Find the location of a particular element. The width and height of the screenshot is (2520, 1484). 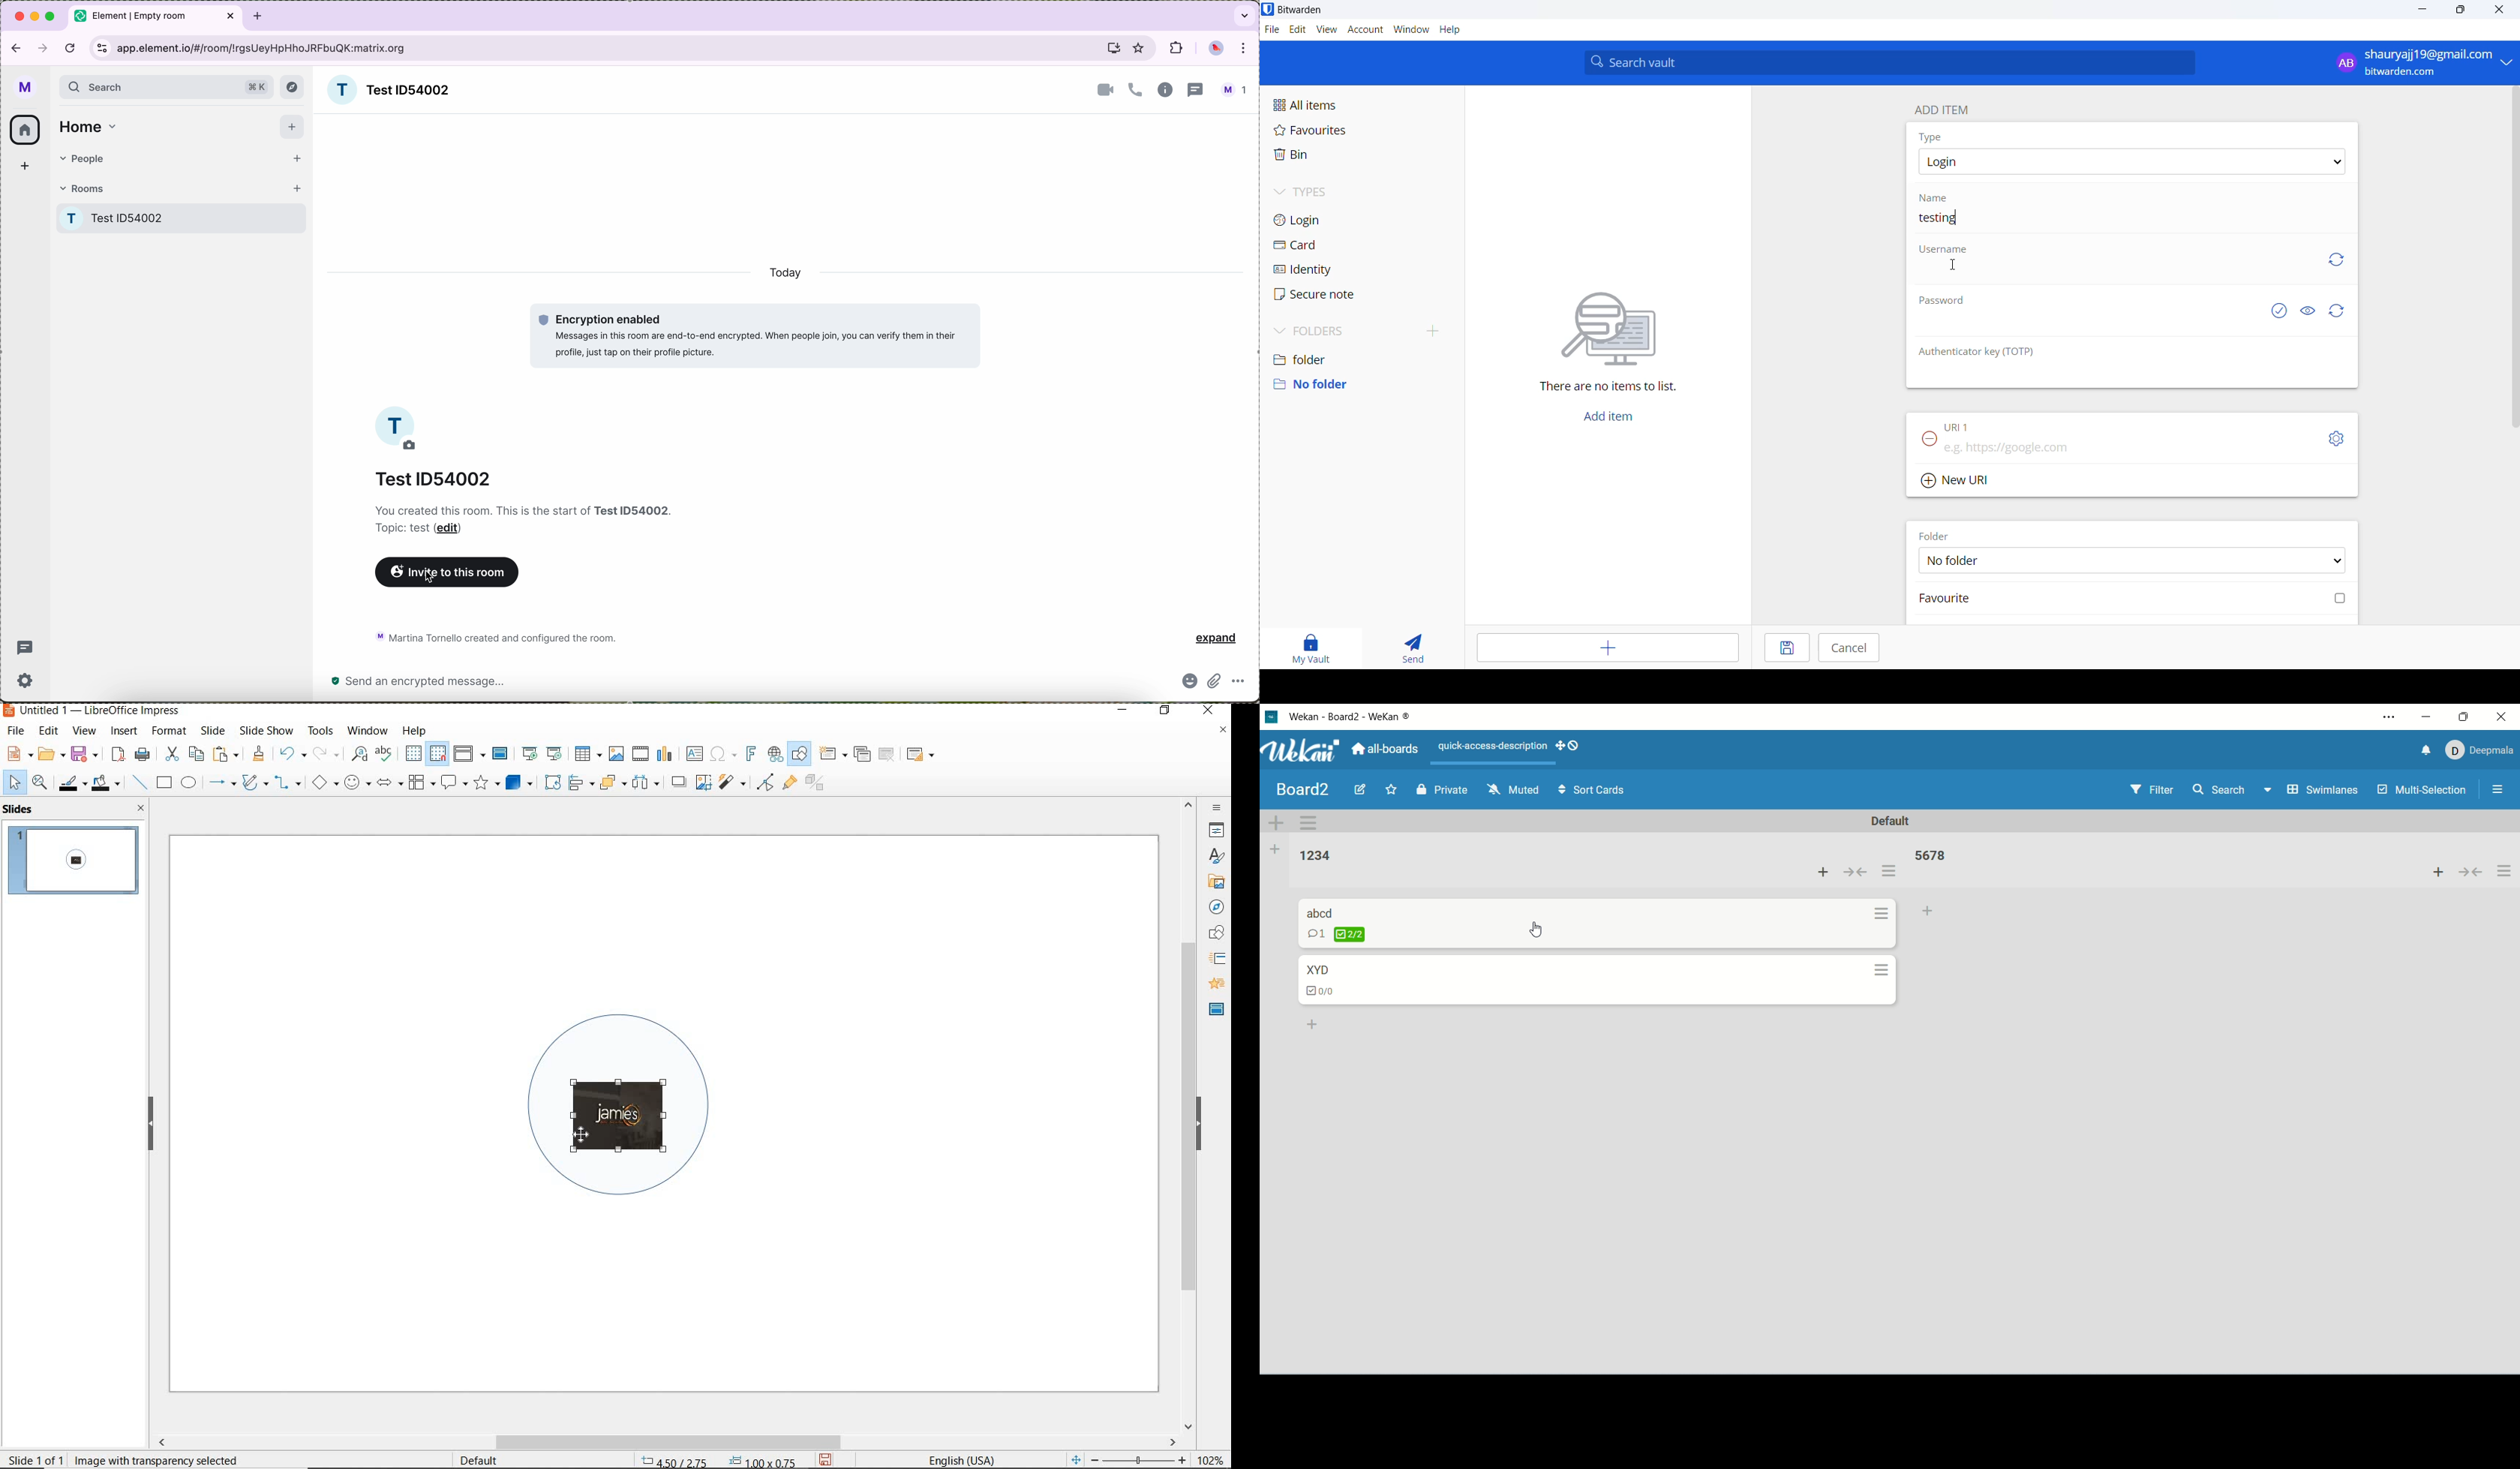

filter is located at coordinates (2152, 790).